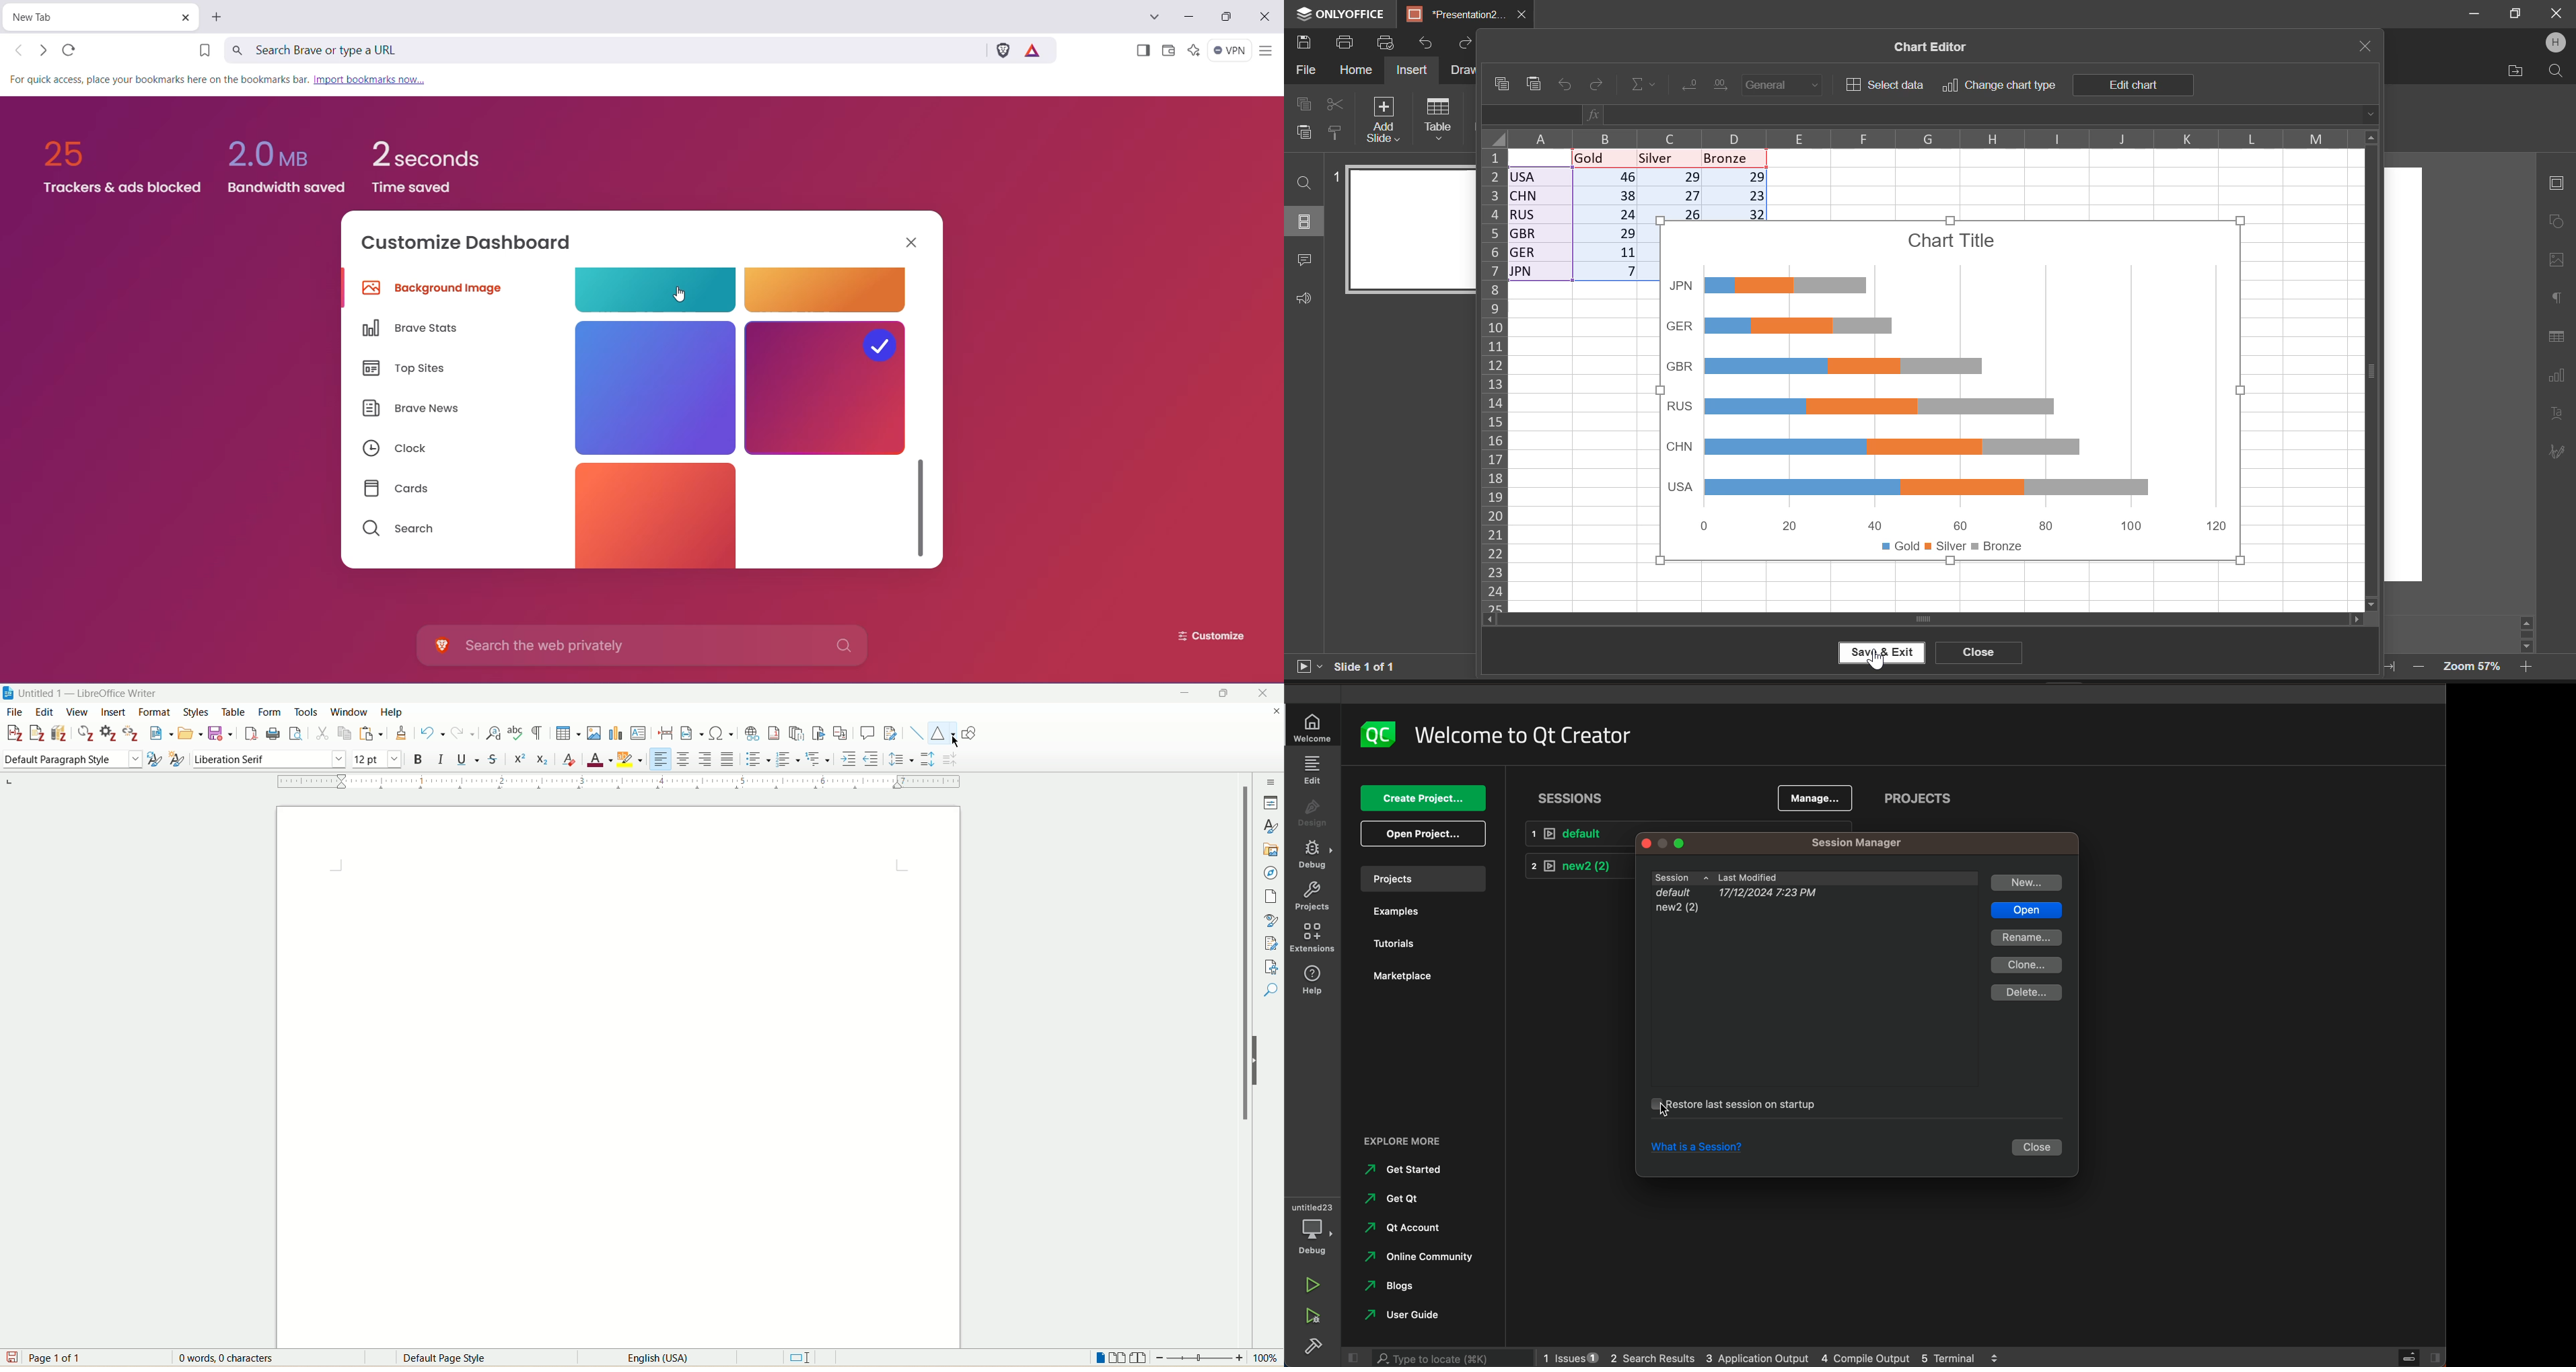 The width and height of the screenshot is (2576, 1372). What do you see at coordinates (1355, 71) in the screenshot?
I see `Home Menu` at bounding box center [1355, 71].